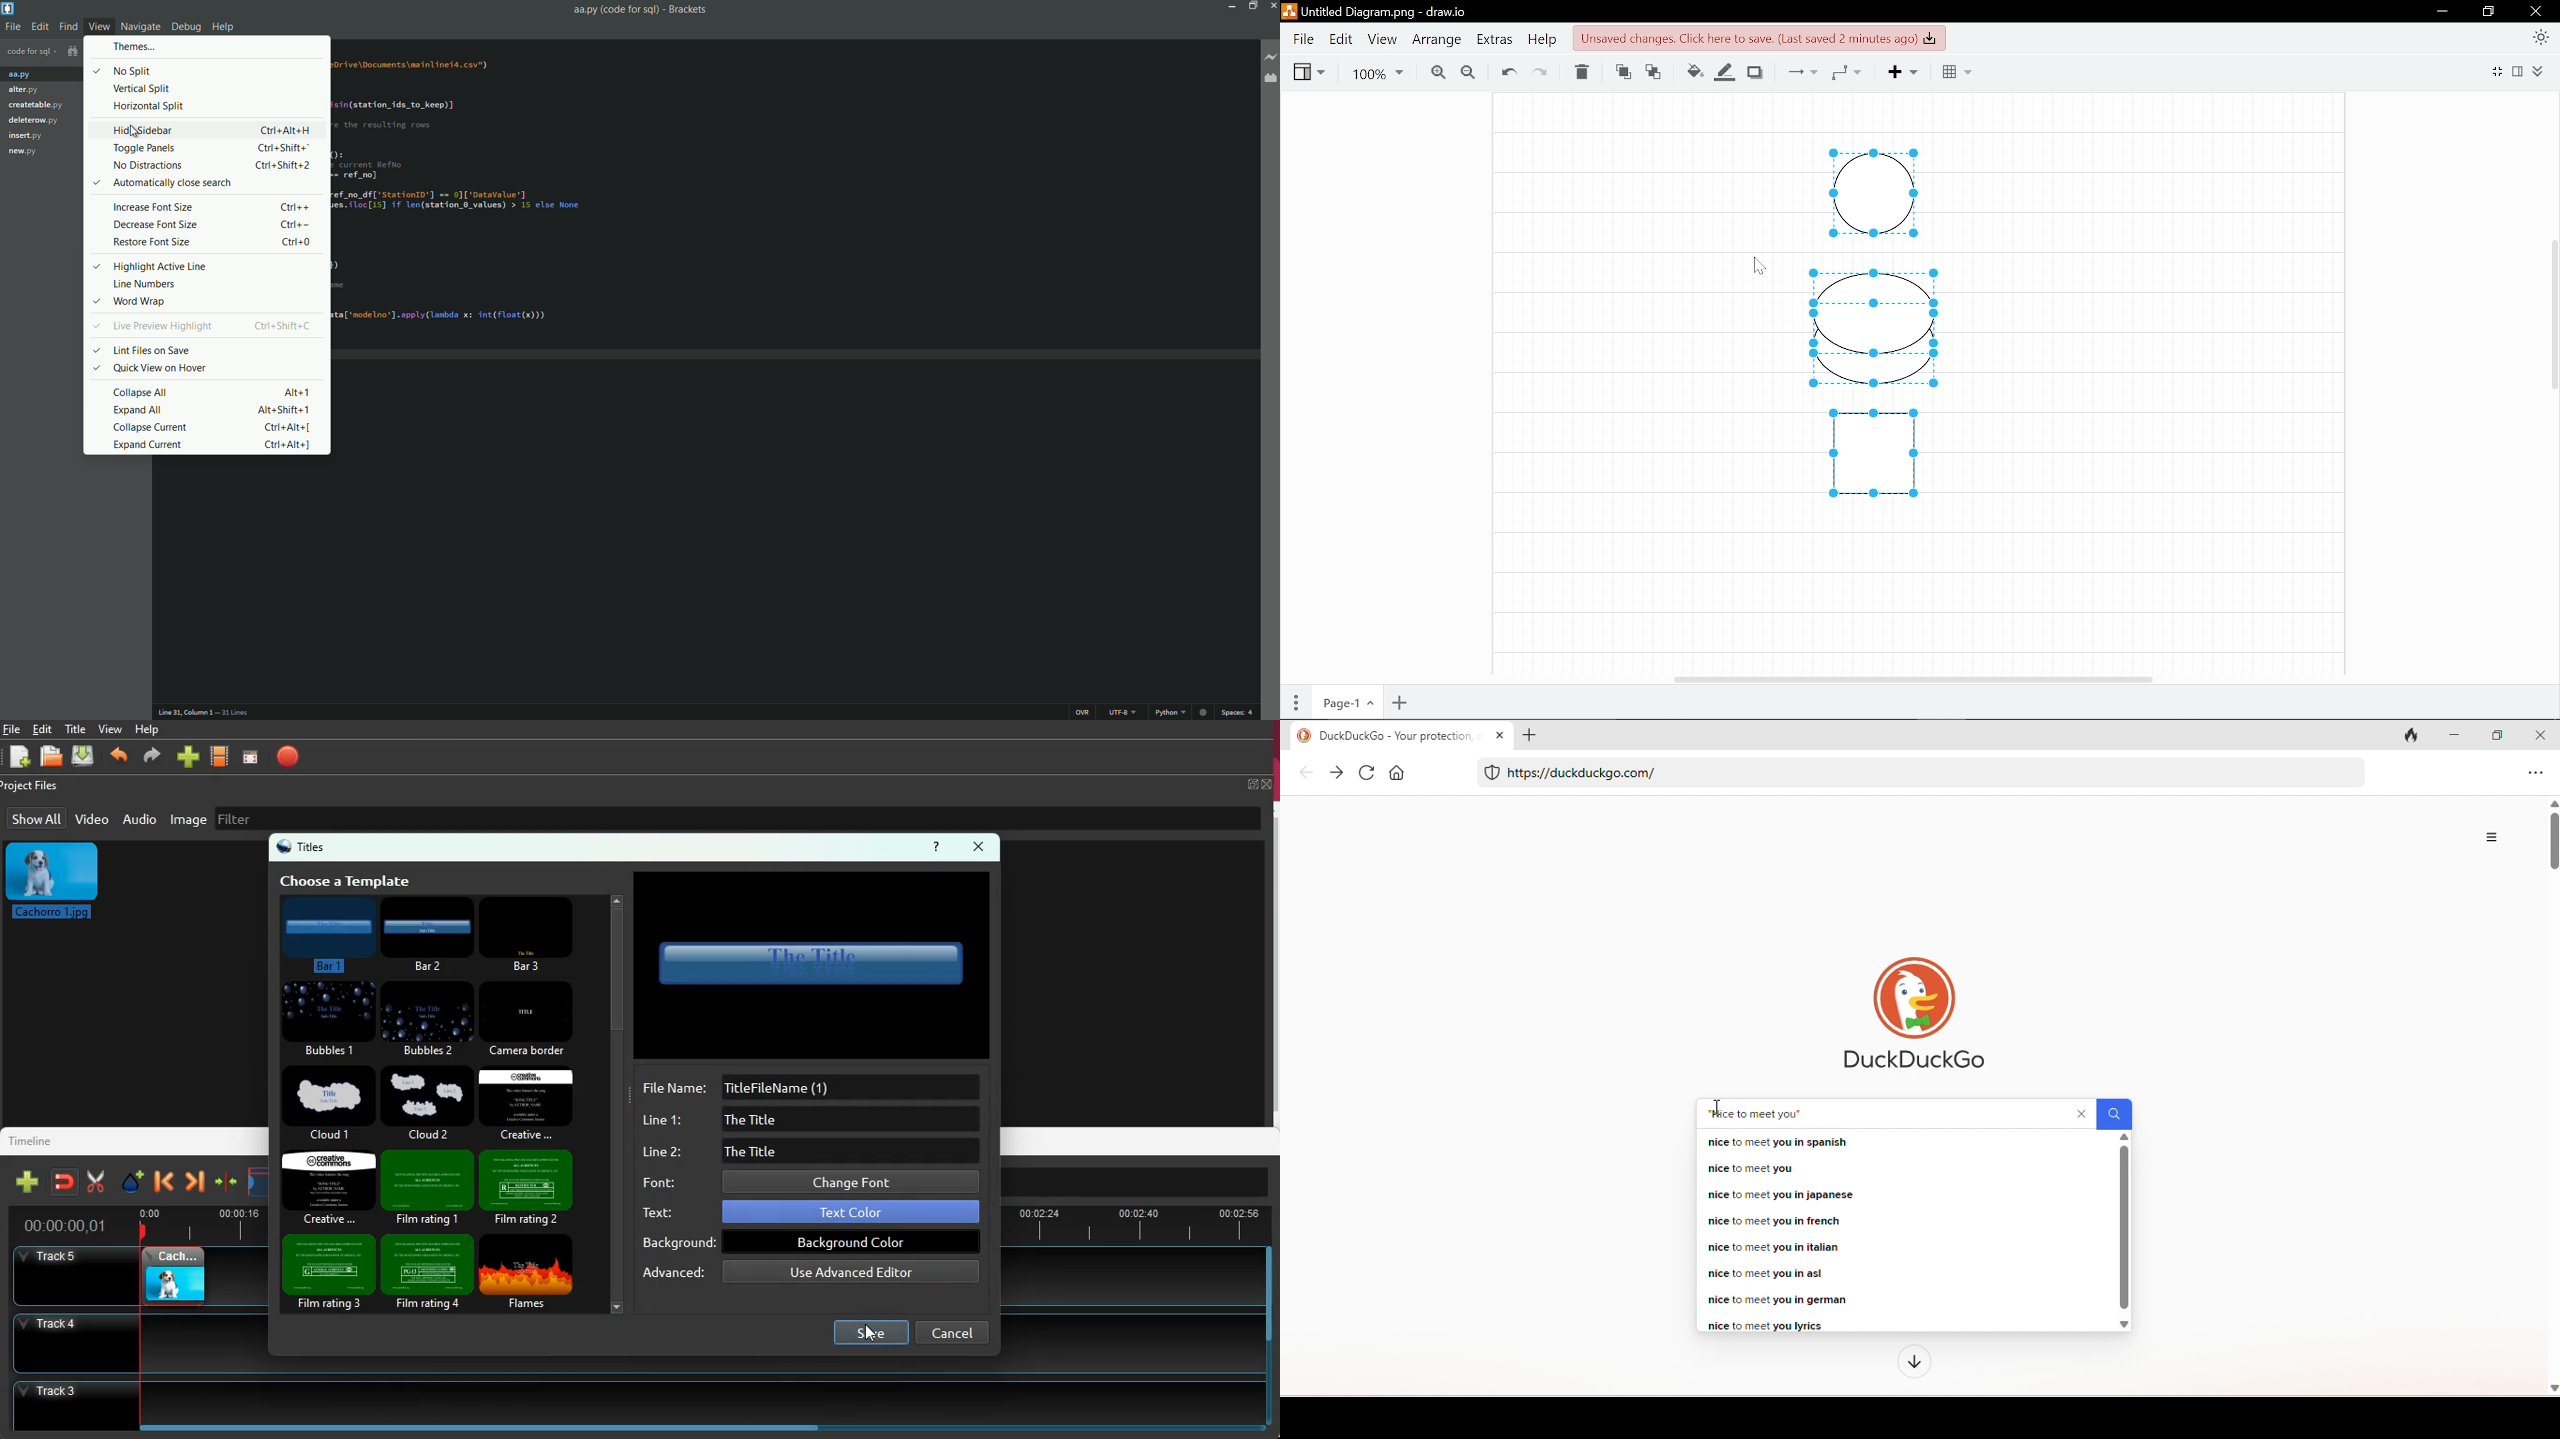  What do you see at coordinates (810, 1274) in the screenshot?
I see `advanced` at bounding box center [810, 1274].